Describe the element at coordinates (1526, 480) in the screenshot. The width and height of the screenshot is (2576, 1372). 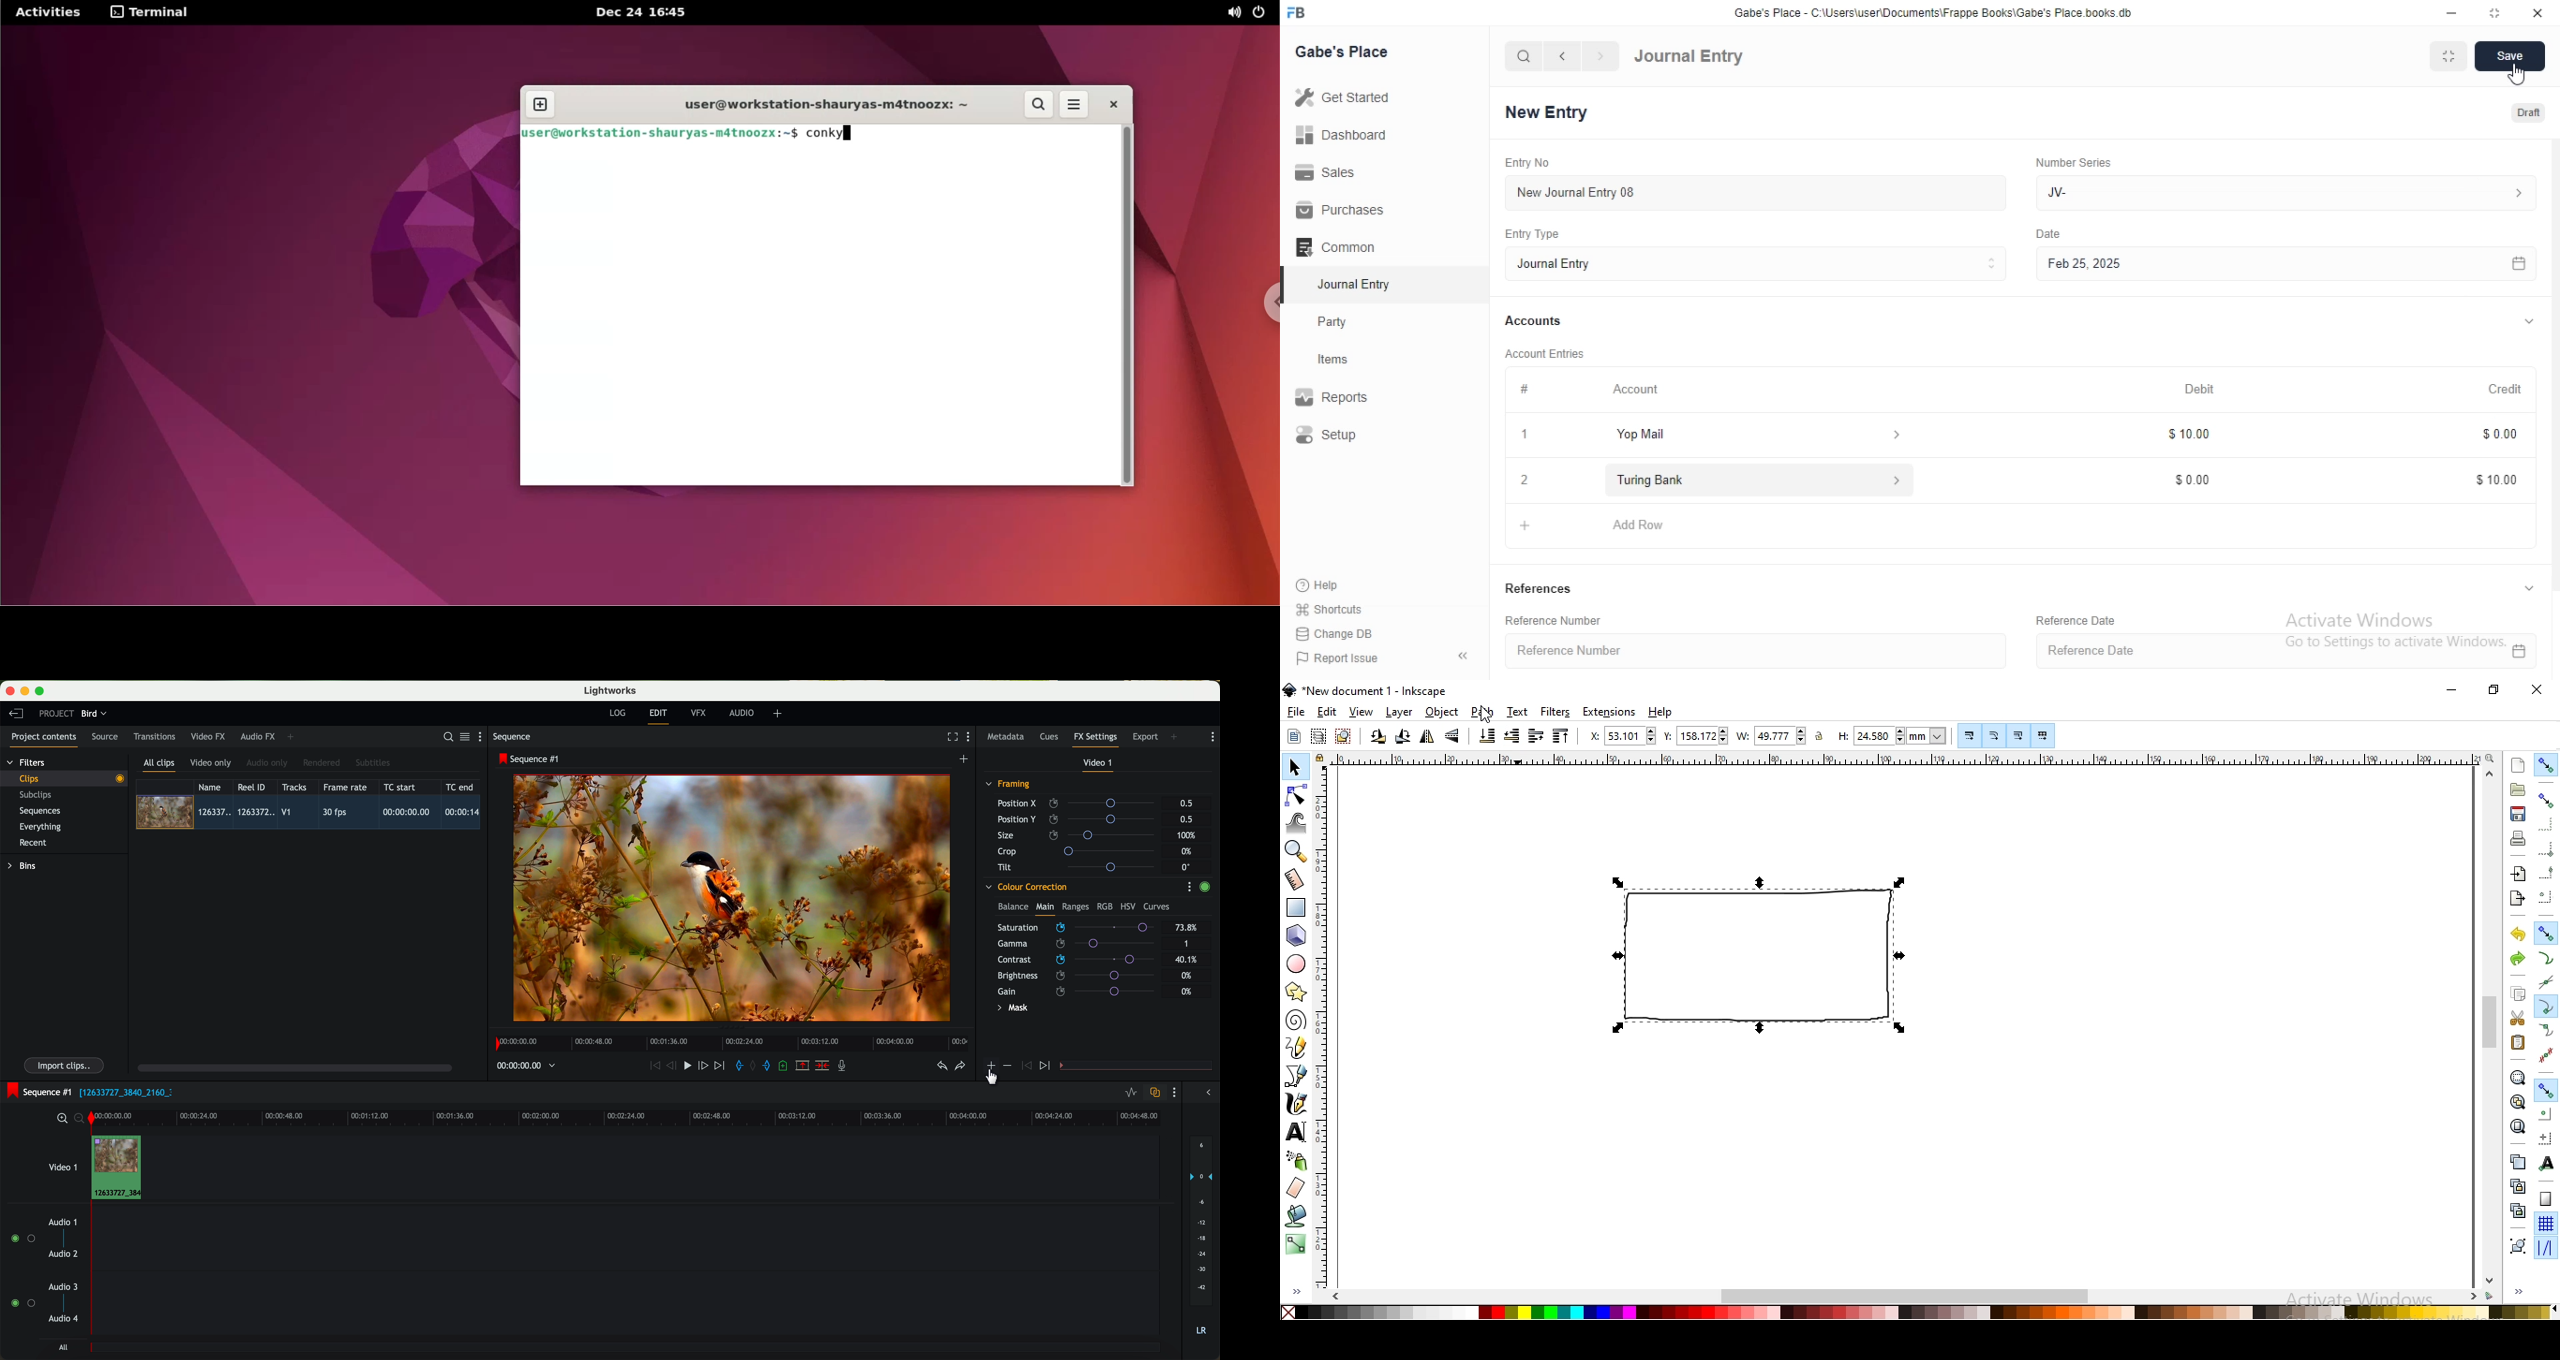
I see `close` at that location.